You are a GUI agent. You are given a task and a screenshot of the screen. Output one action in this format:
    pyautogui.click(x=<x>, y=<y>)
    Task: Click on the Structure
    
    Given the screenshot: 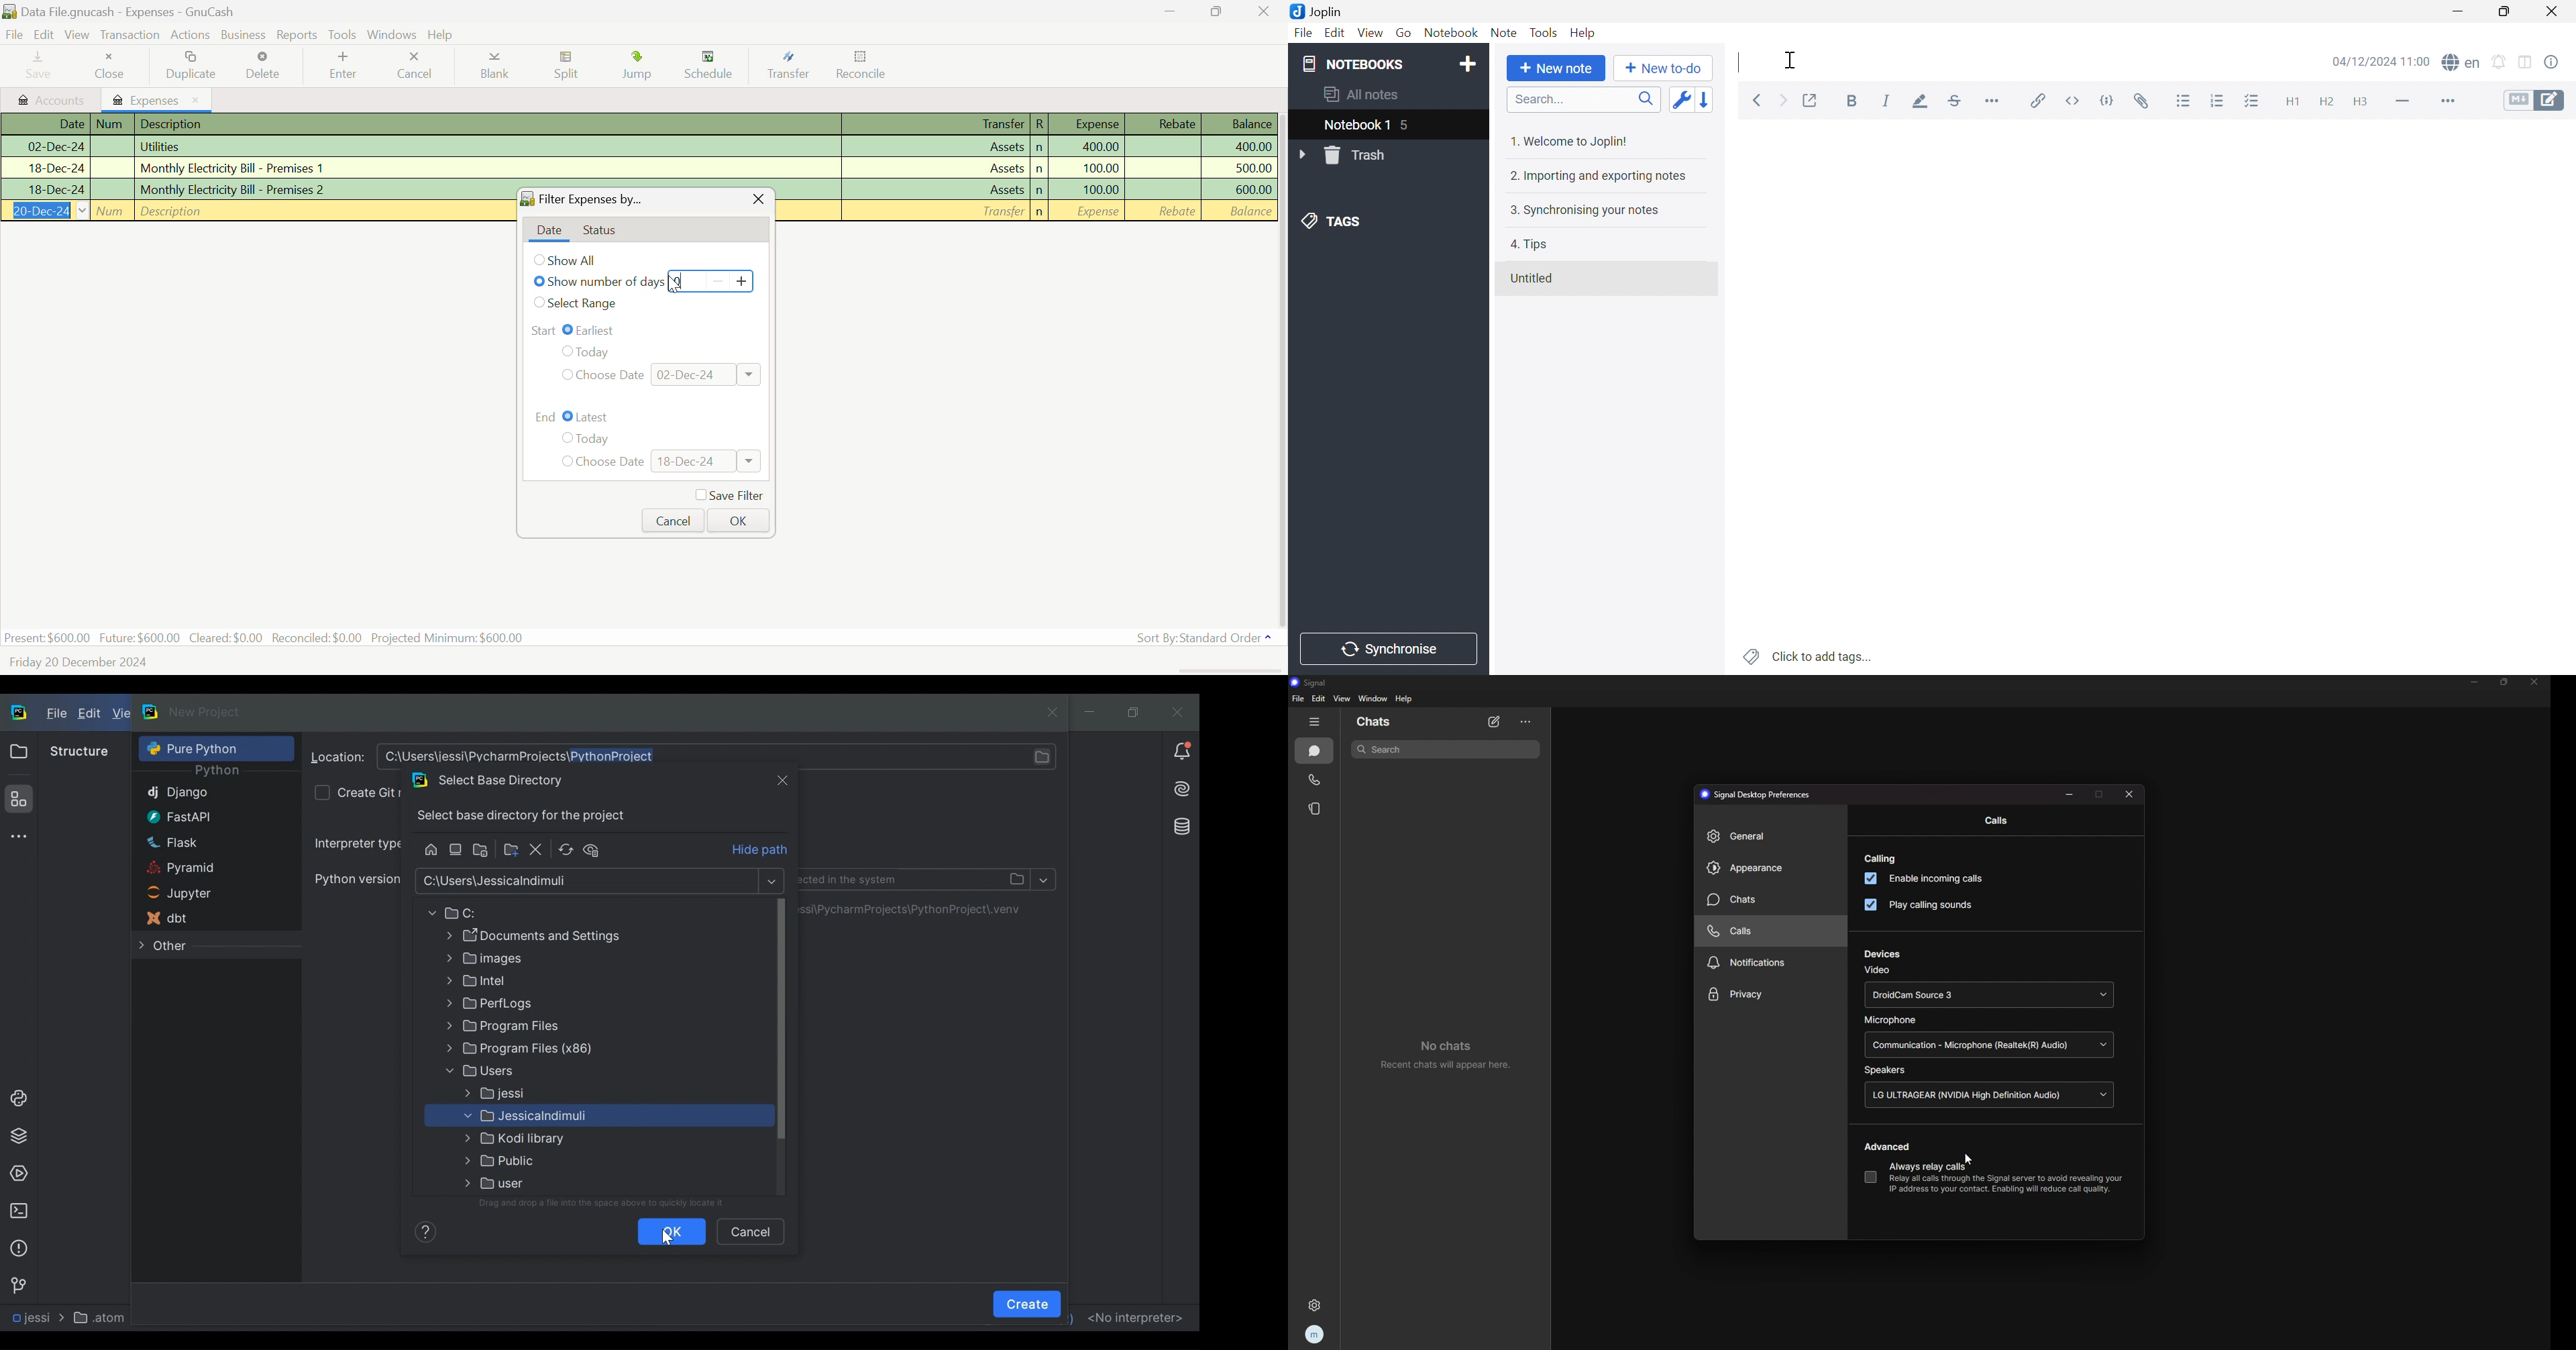 What is the action you would take?
    pyautogui.click(x=79, y=751)
    